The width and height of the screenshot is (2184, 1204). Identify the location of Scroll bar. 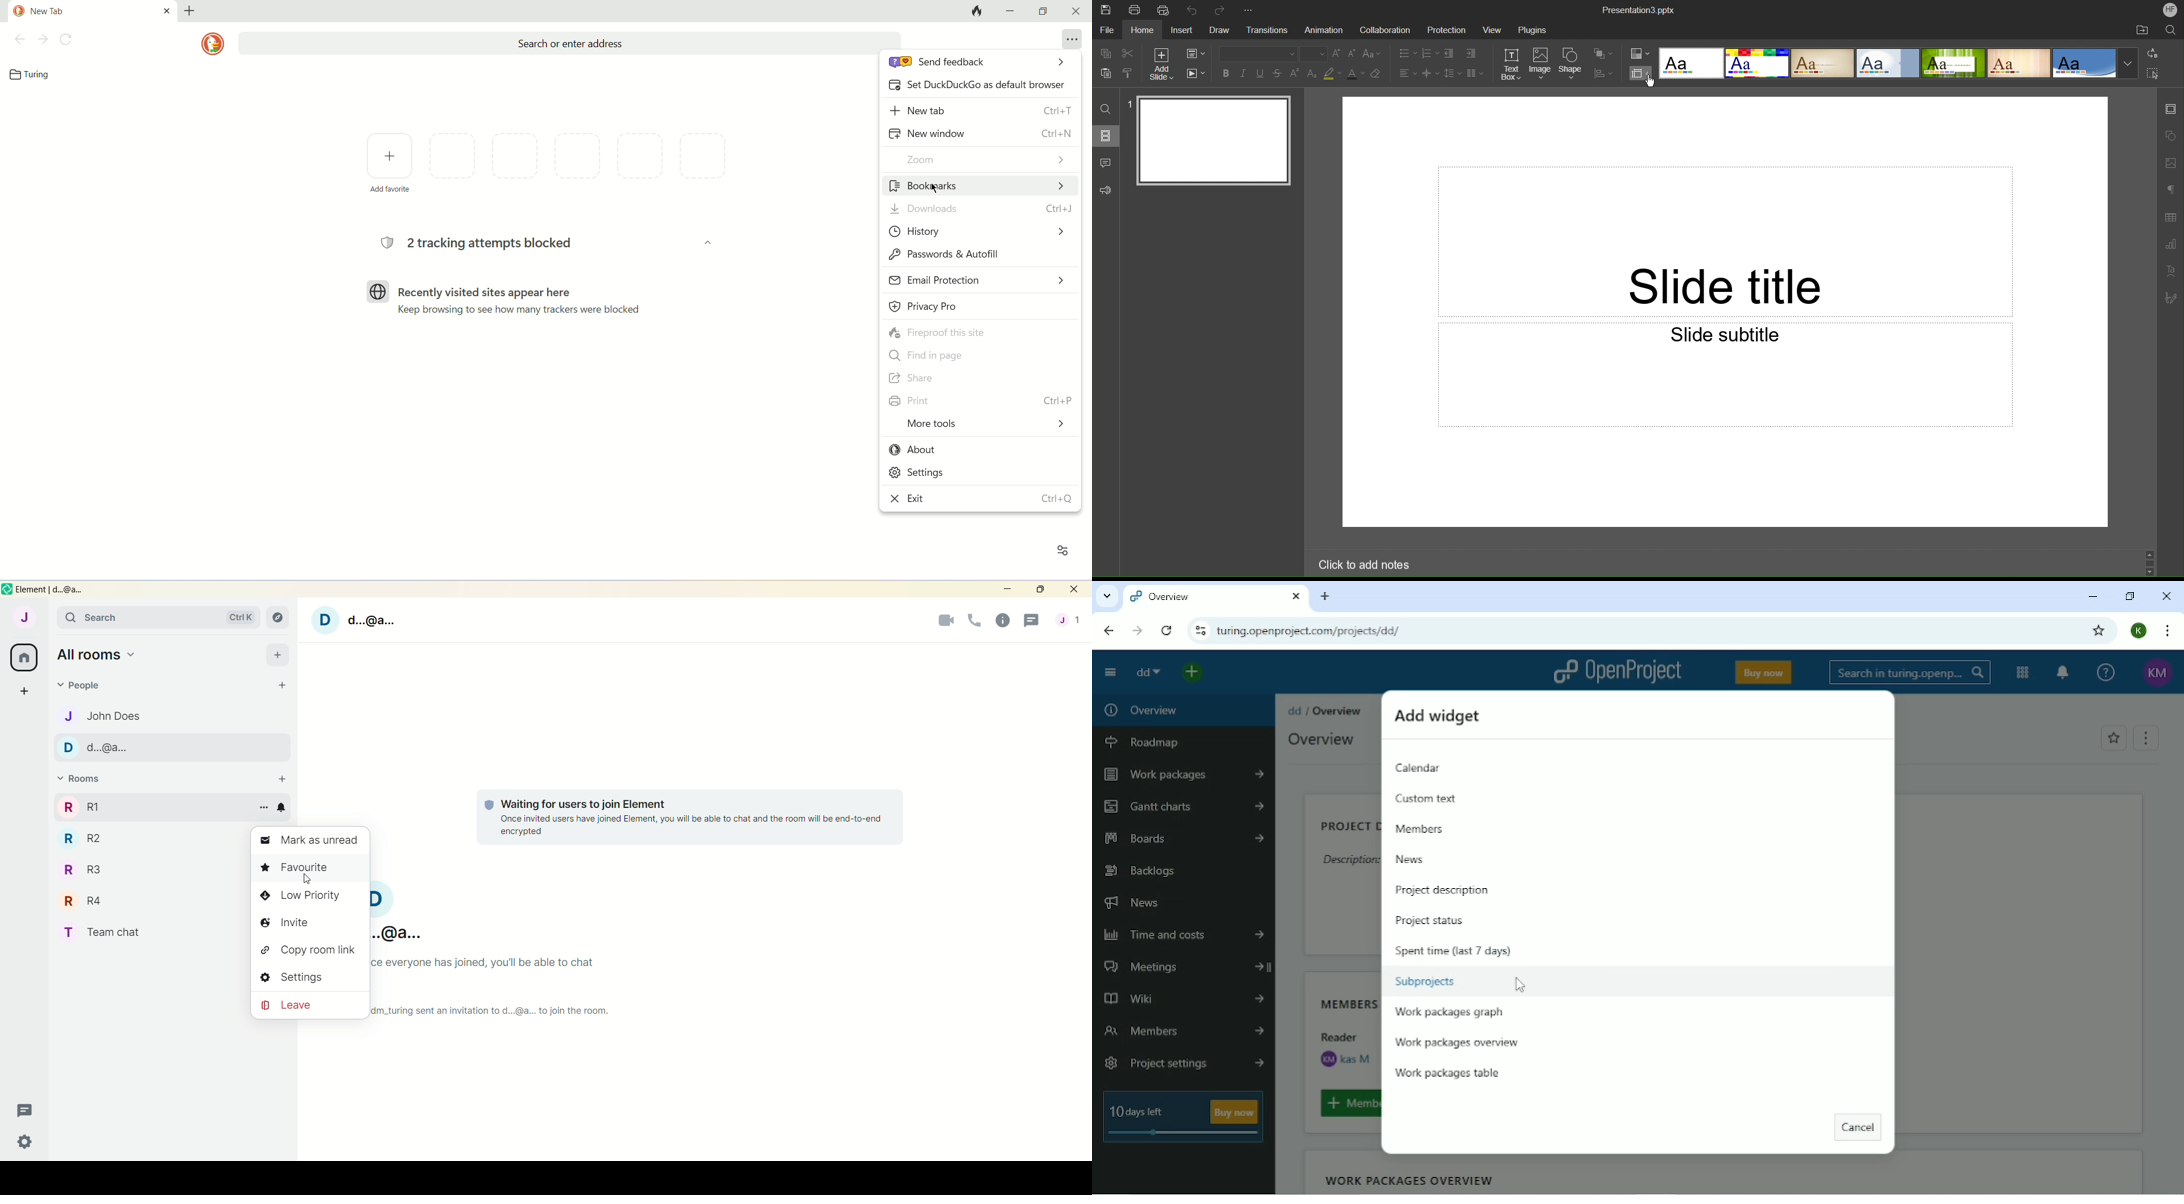
(2150, 560).